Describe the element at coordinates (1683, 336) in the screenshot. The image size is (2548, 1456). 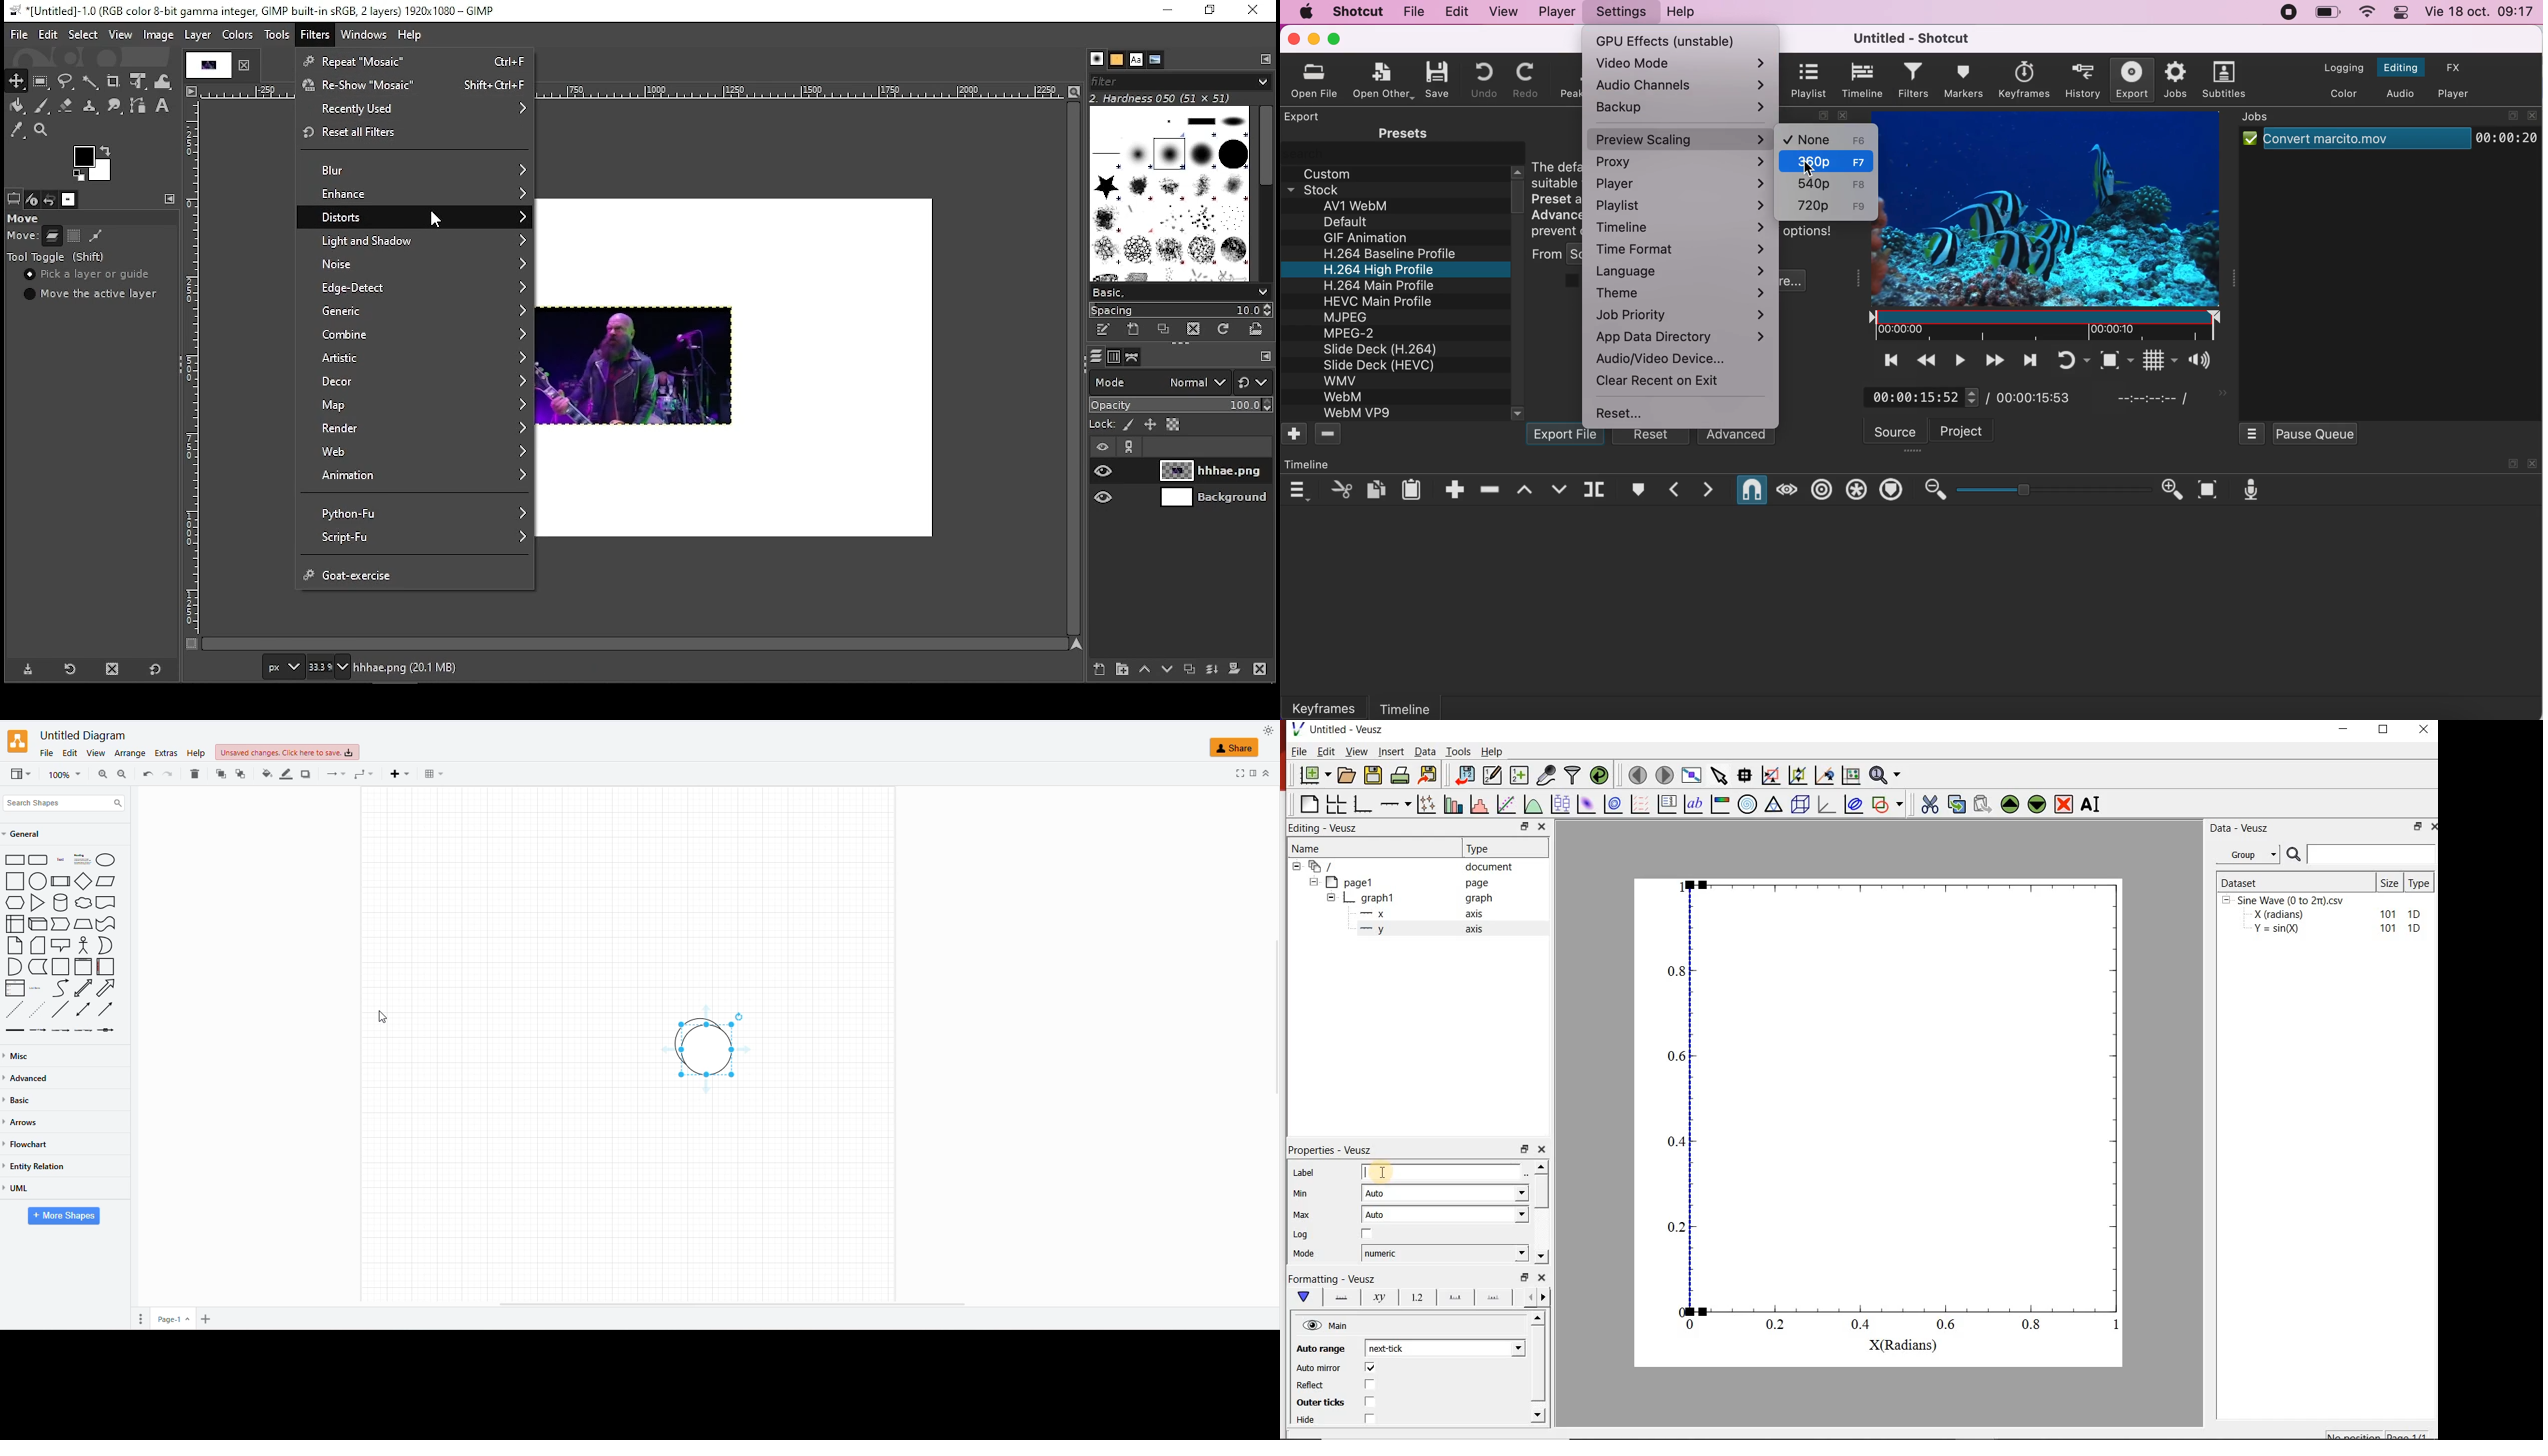
I see `app data directory` at that location.